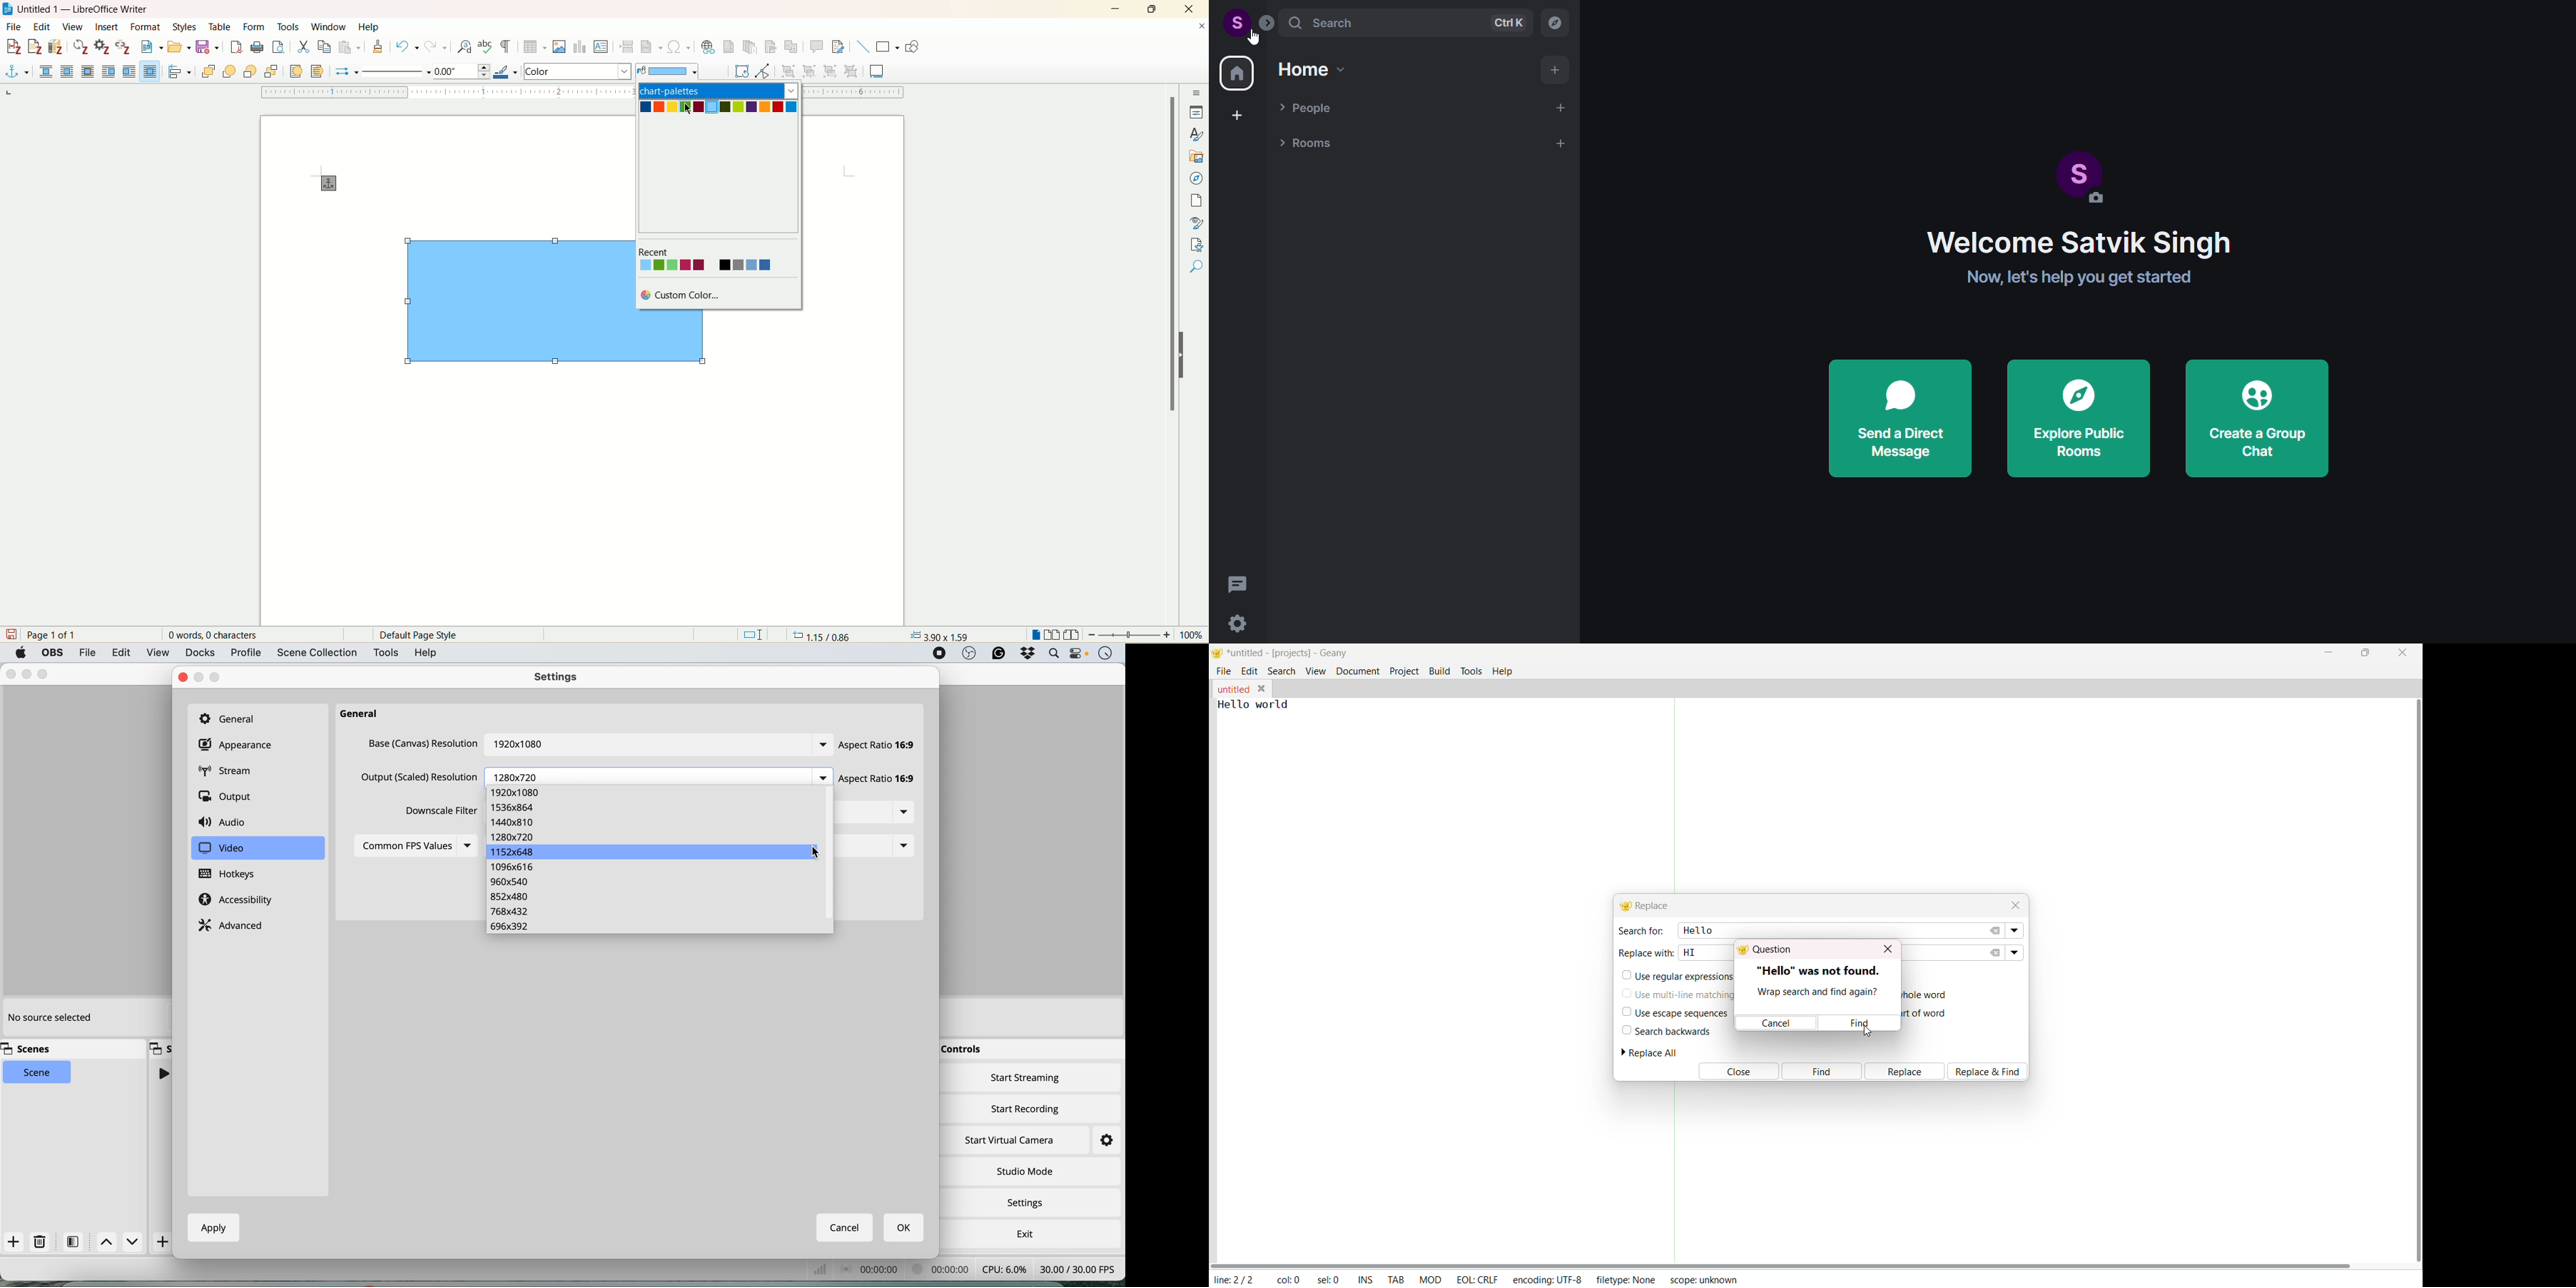 The height and width of the screenshot is (1288, 2576). I want to click on print preview, so click(278, 48).